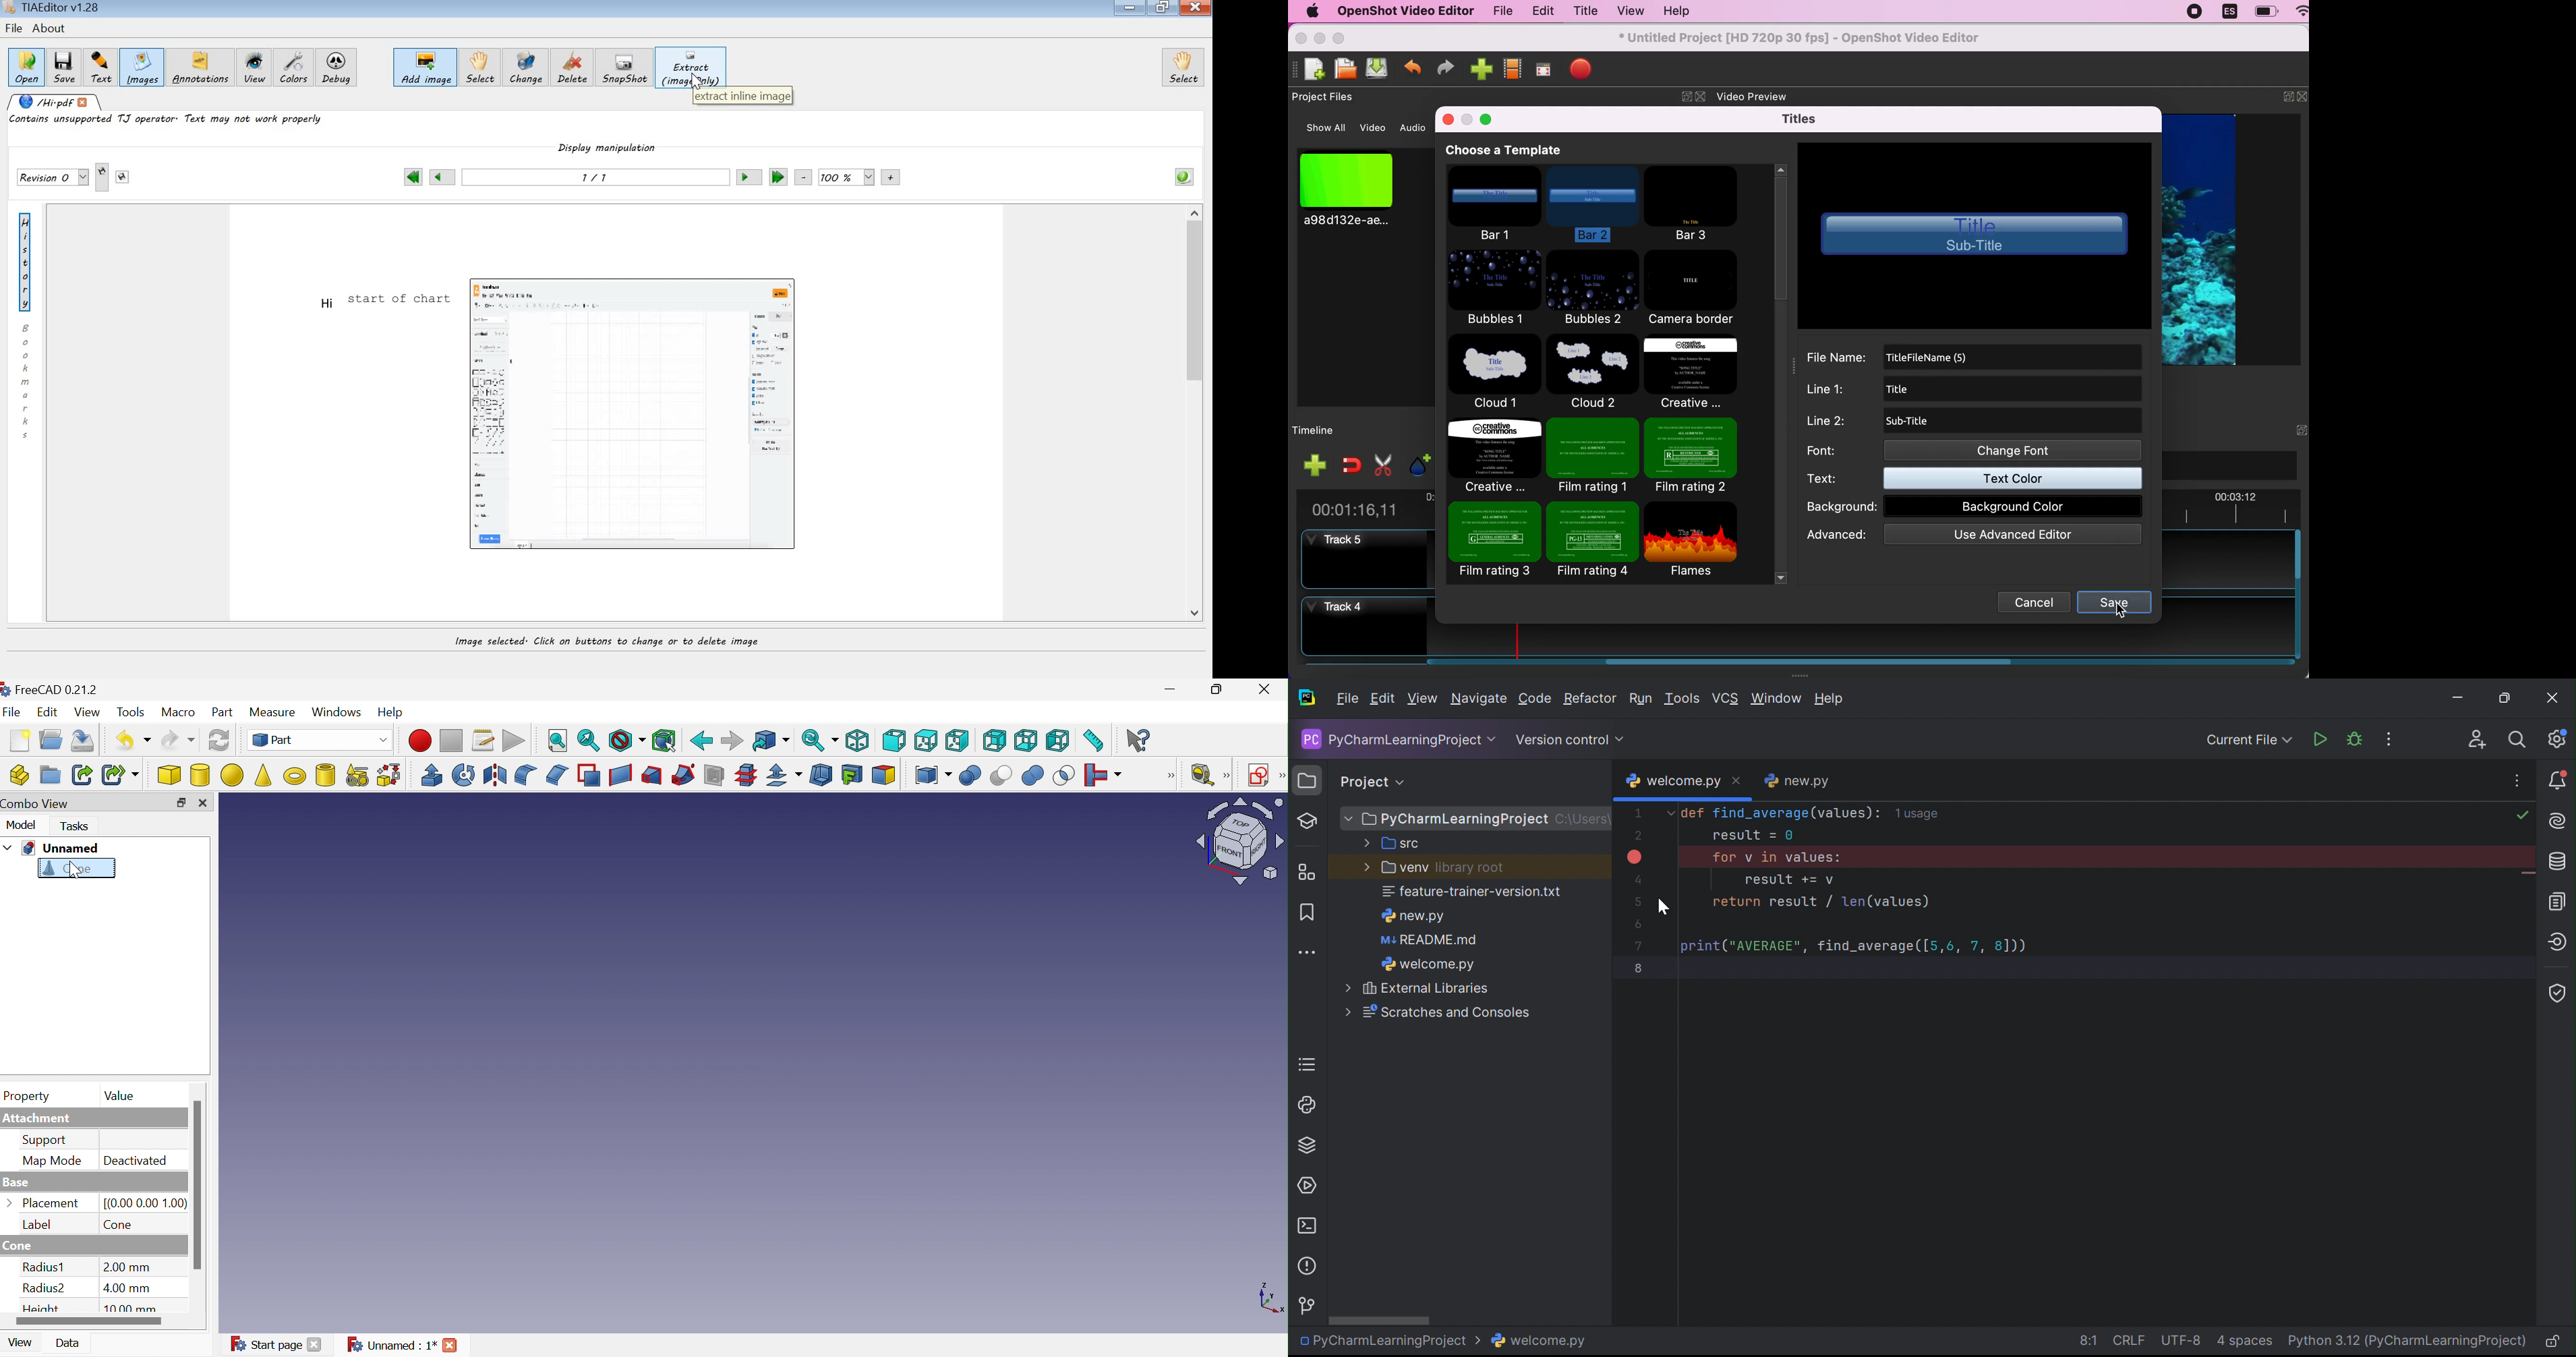 The image size is (2576, 1372). Describe the element at coordinates (314, 1346) in the screenshot. I see `Close` at that location.